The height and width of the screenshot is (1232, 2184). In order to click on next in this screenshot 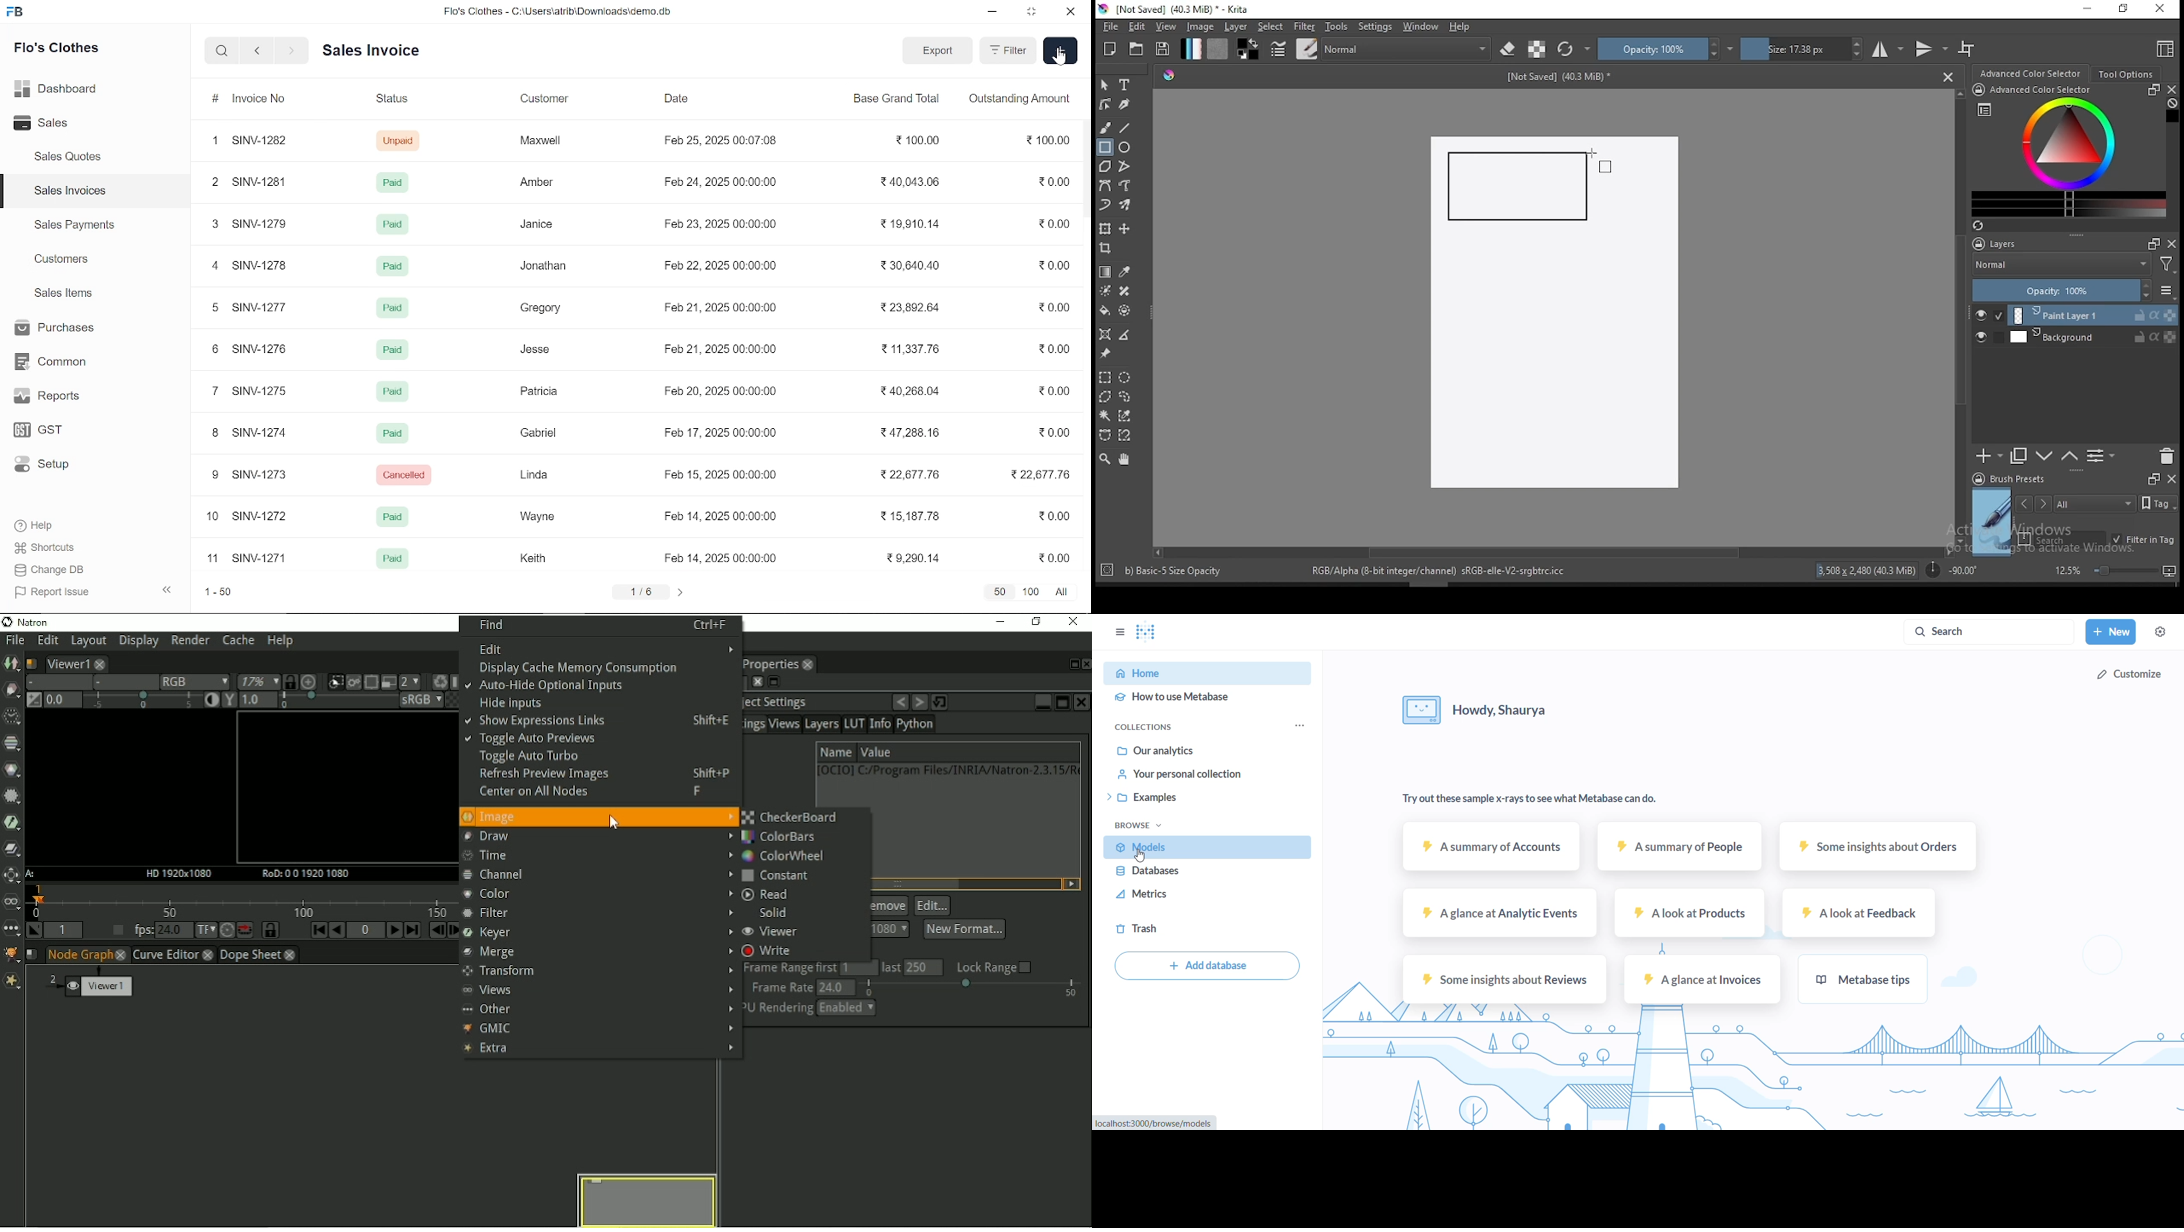, I will do `click(292, 51)`.